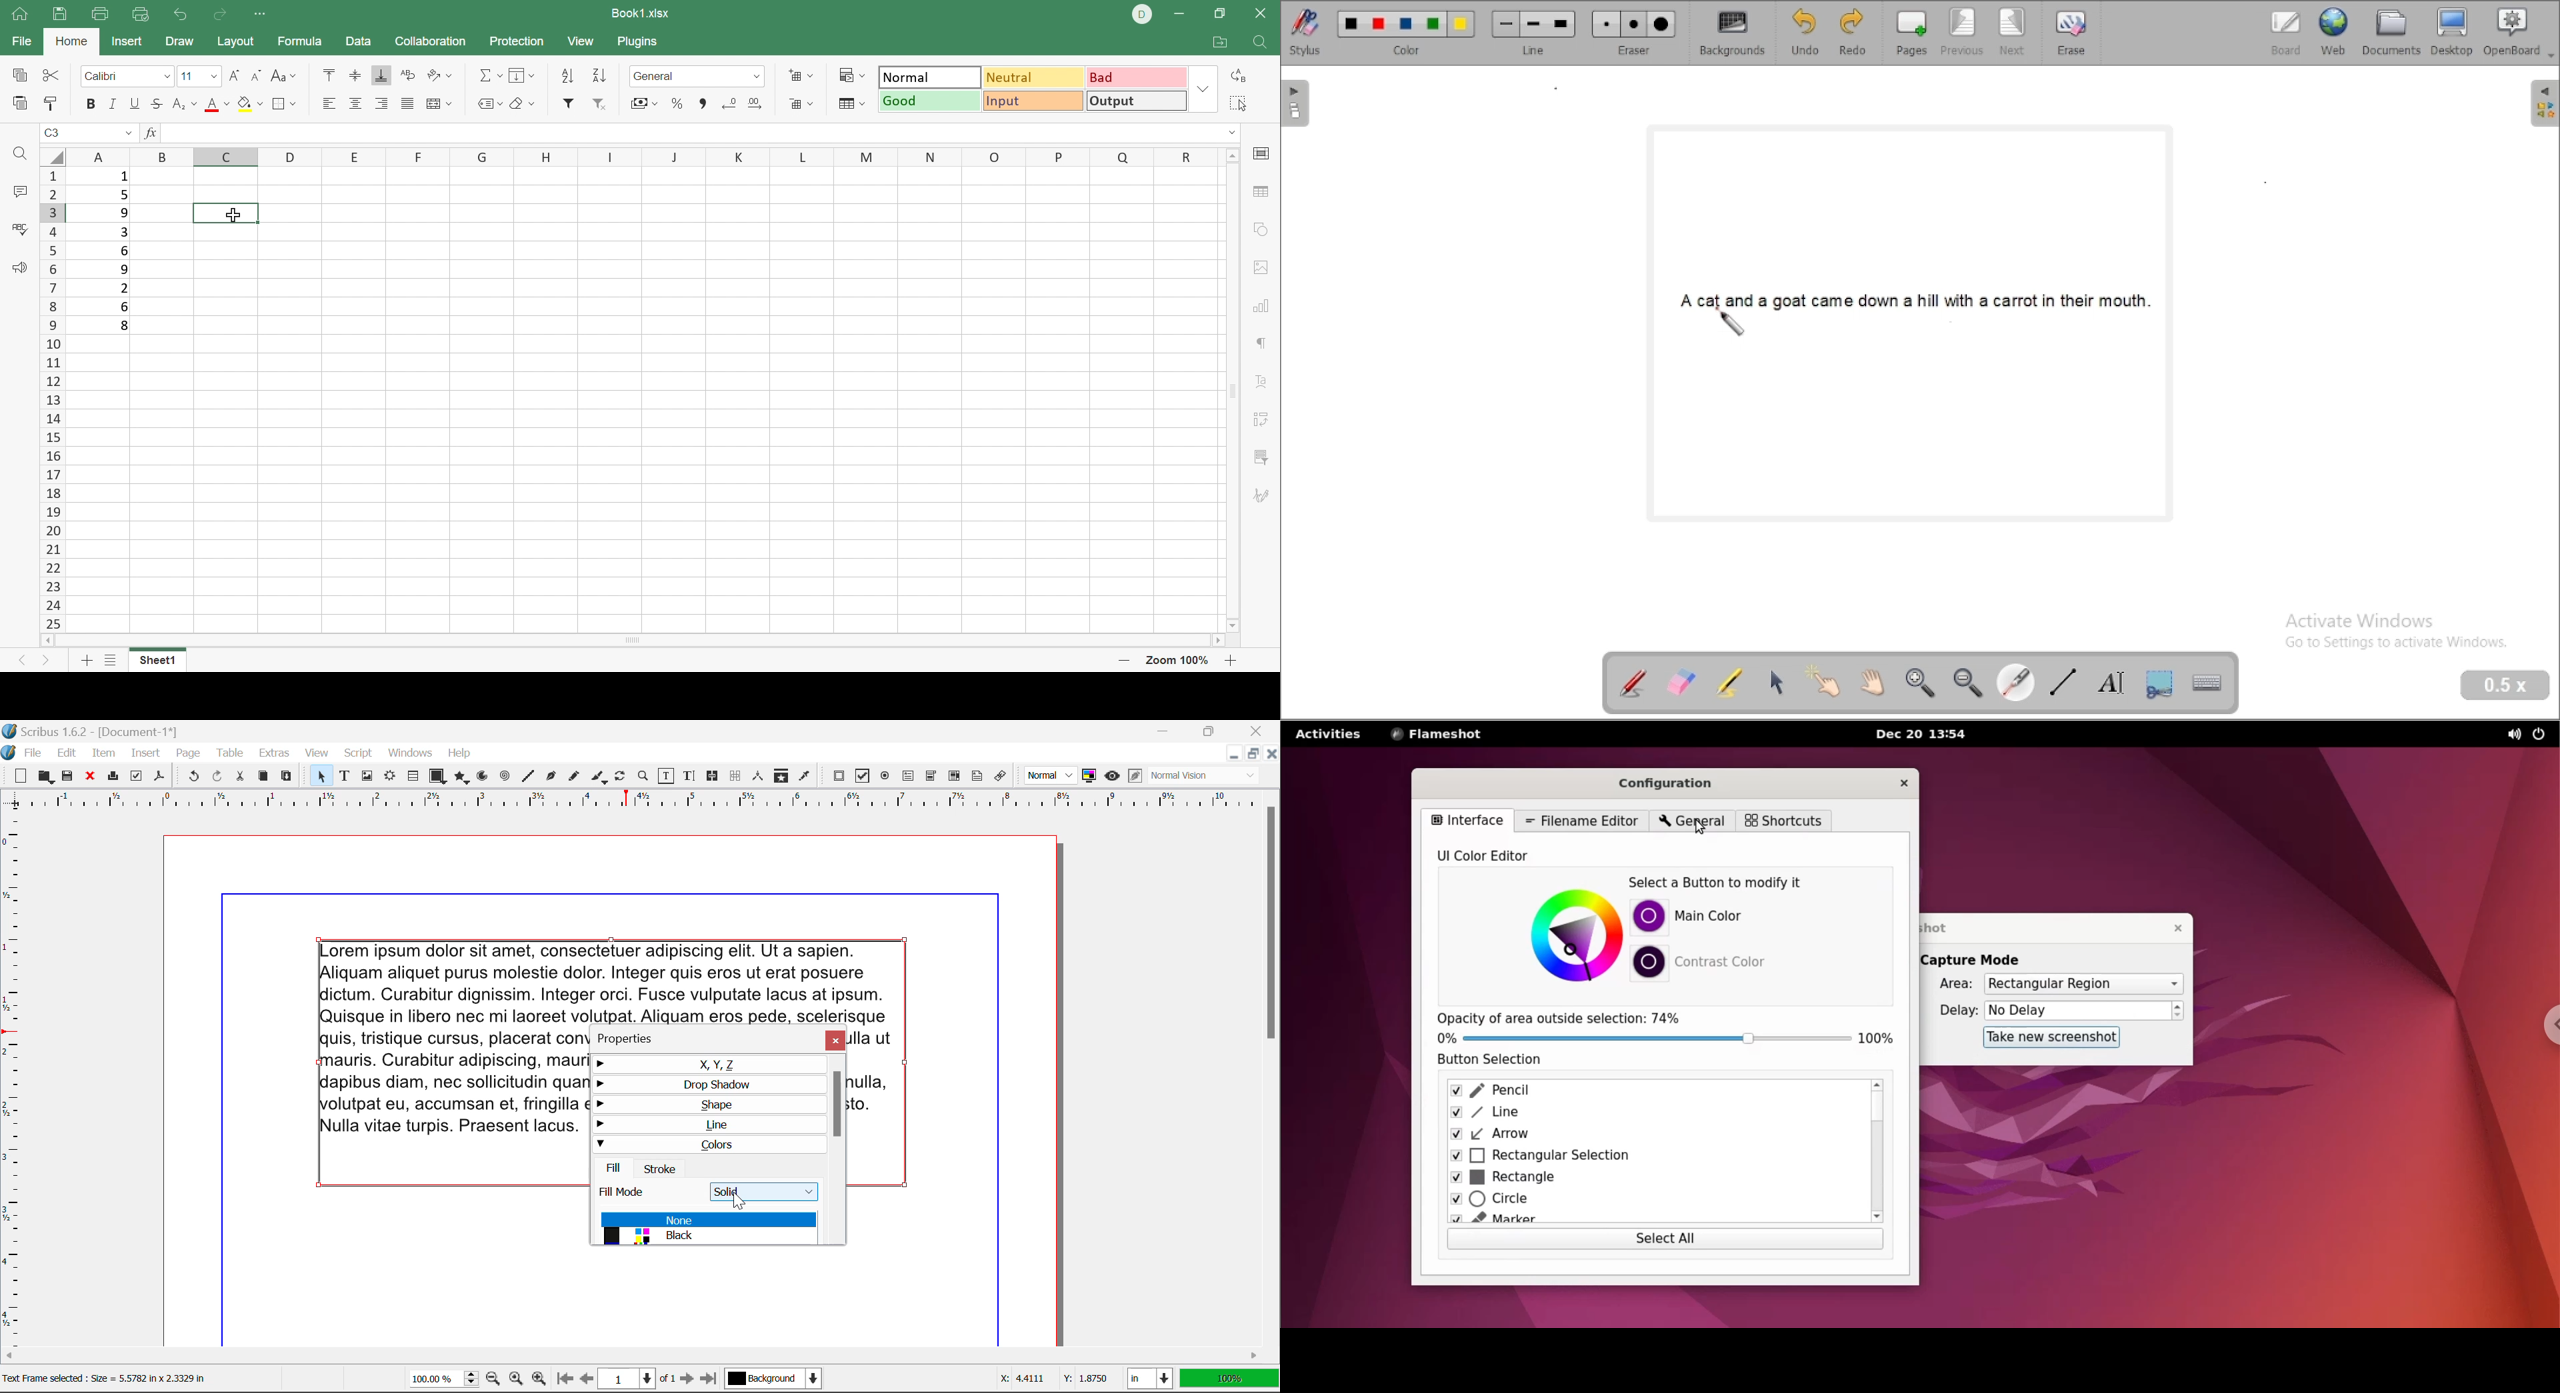 This screenshot has width=2576, height=1400. I want to click on Zoom In, so click(539, 1381).